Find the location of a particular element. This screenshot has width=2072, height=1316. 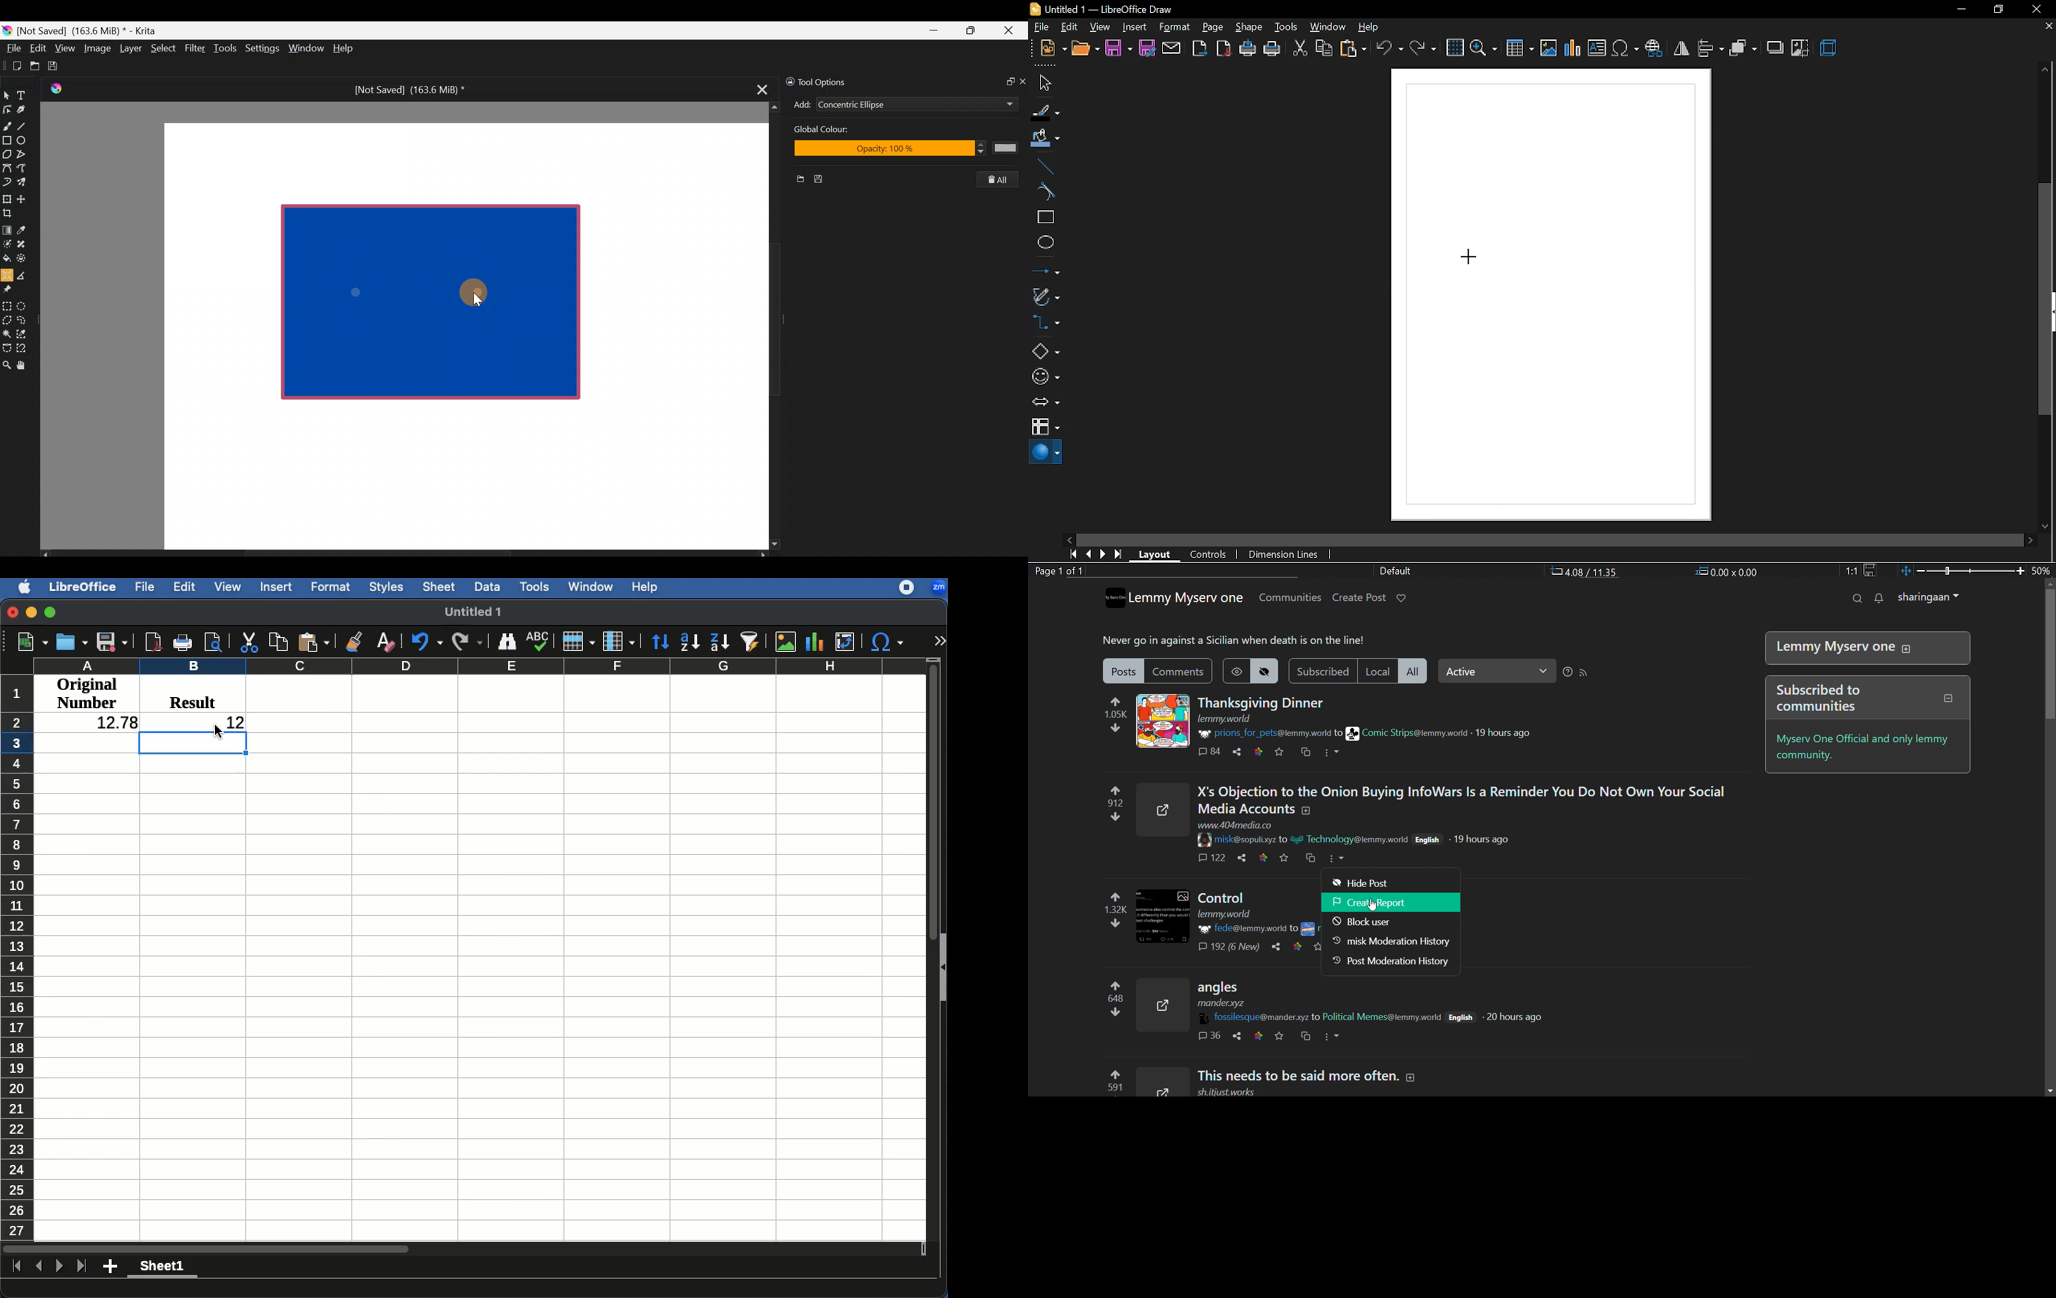

Cut is located at coordinates (246, 642).